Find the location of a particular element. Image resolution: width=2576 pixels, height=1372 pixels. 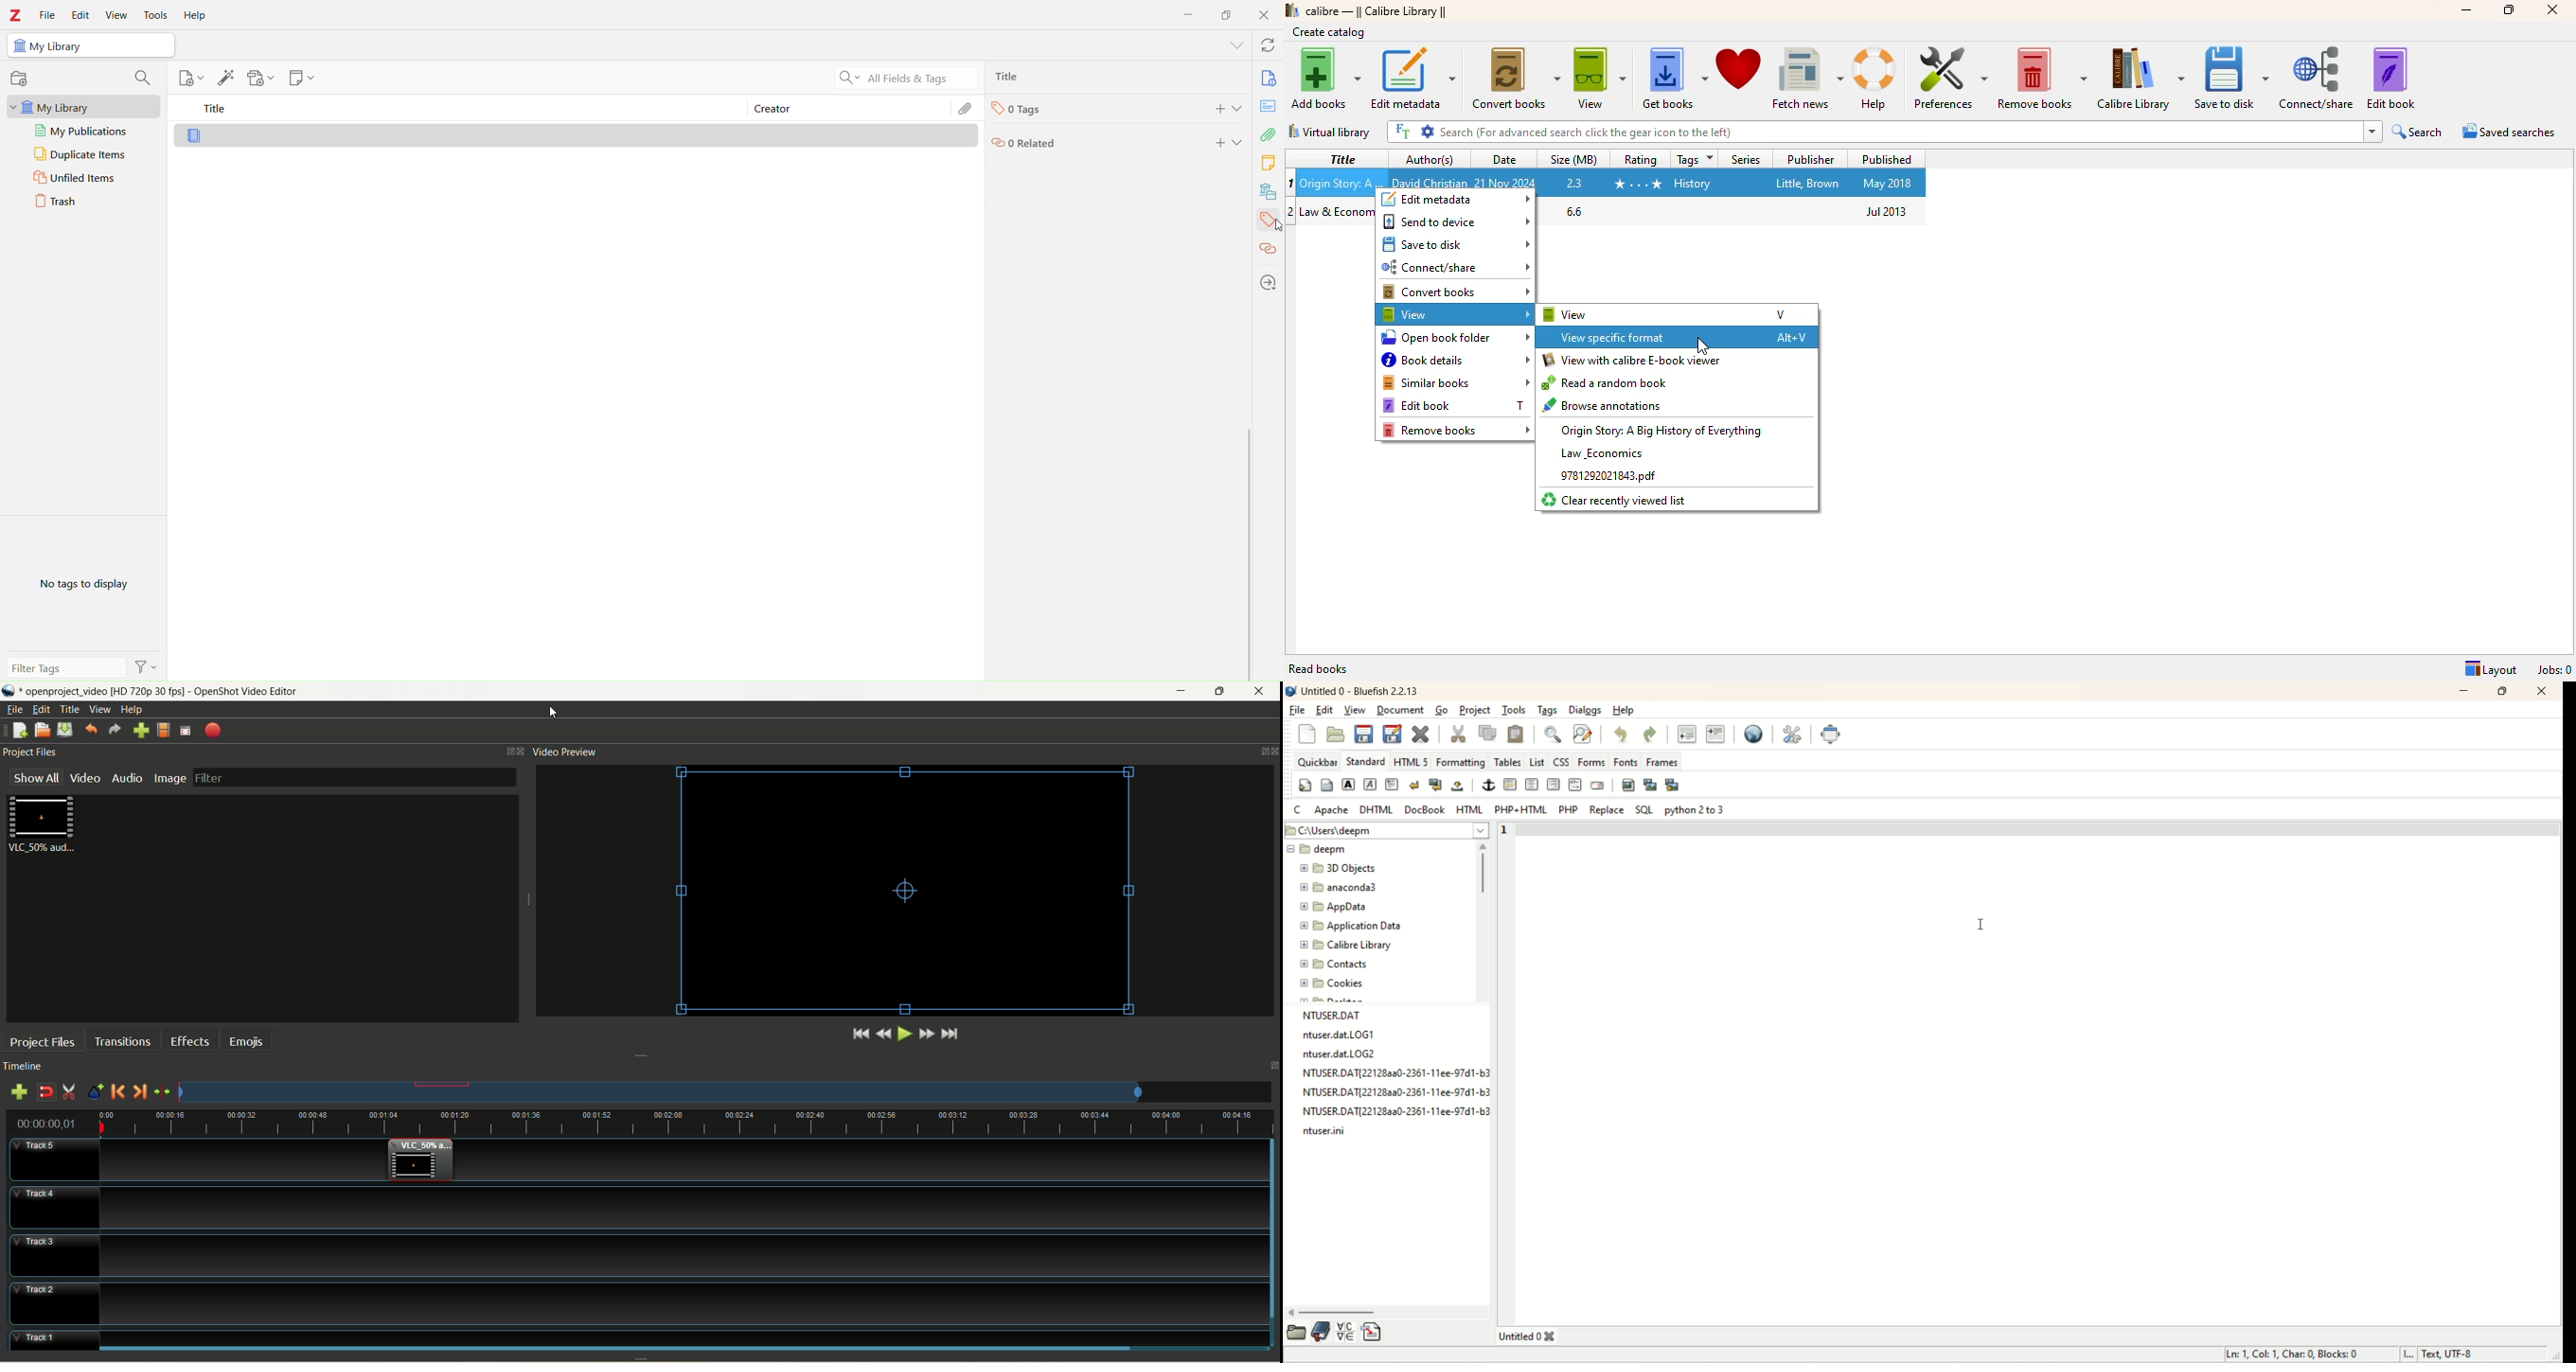

Panel control menu is located at coordinates (1265, 752).